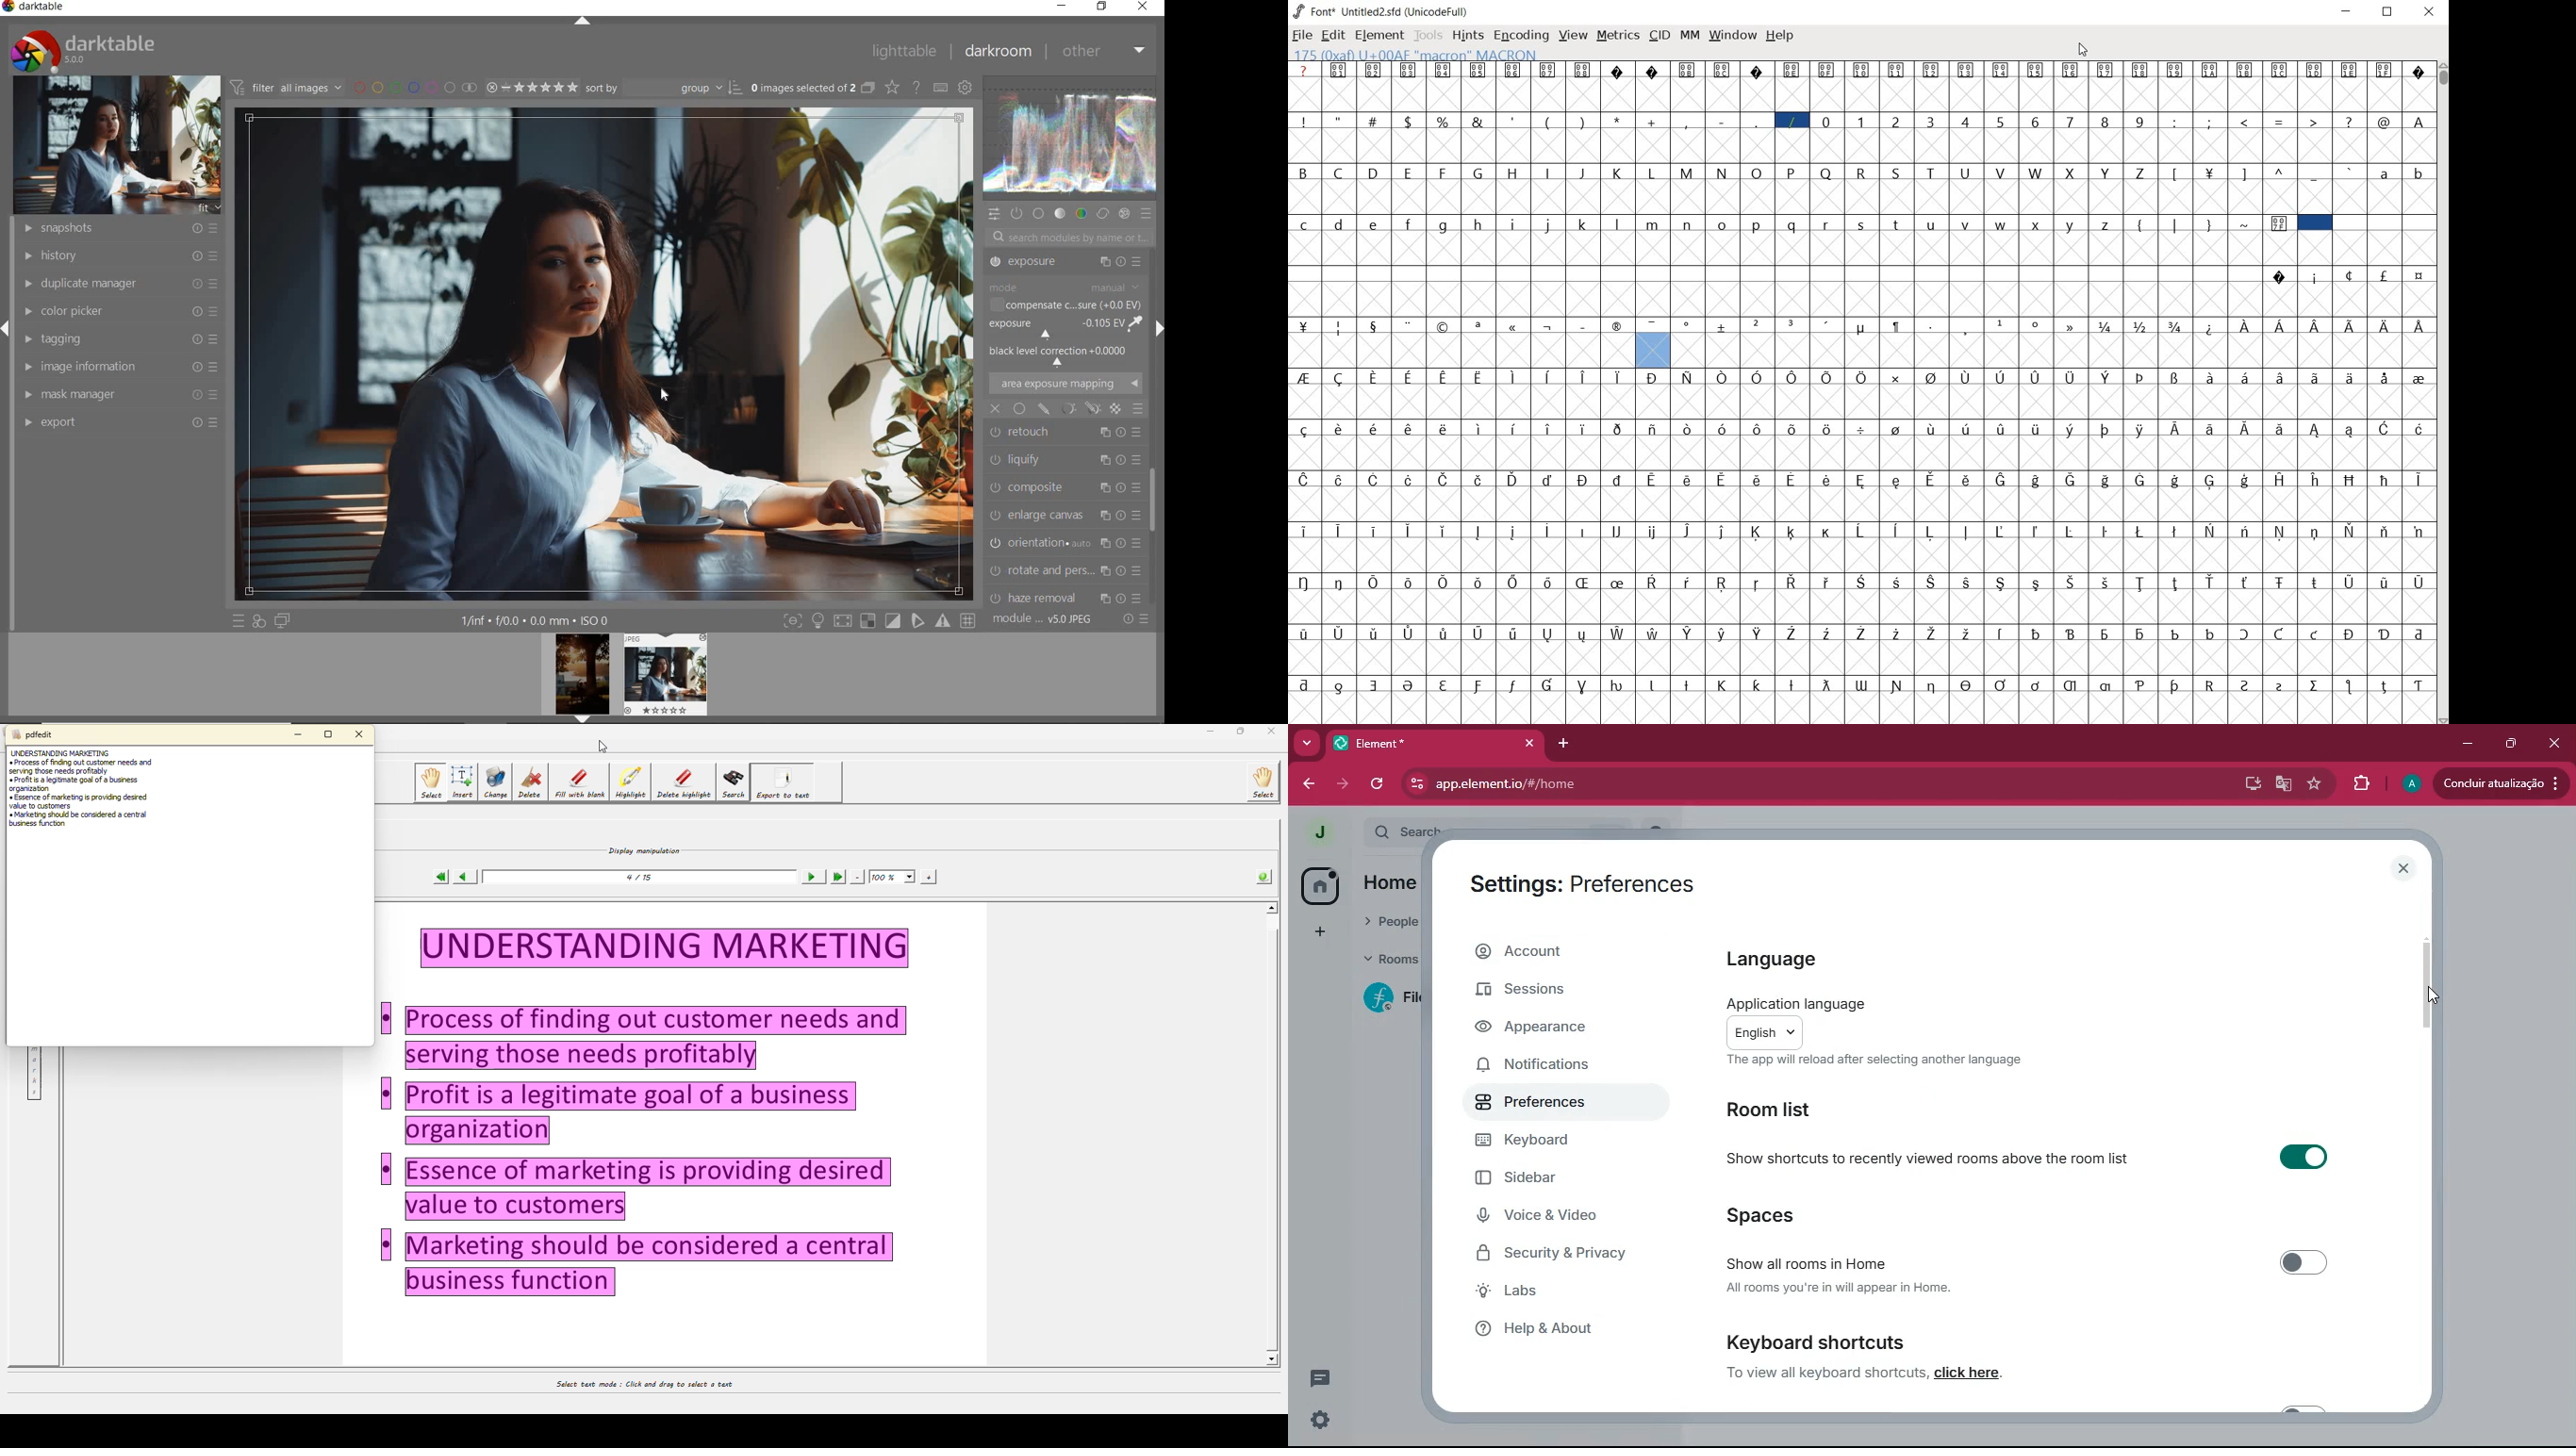  What do you see at coordinates (1581, 70) in the screenshot?
I see `Symbol` at bounding box center [1581, 70].